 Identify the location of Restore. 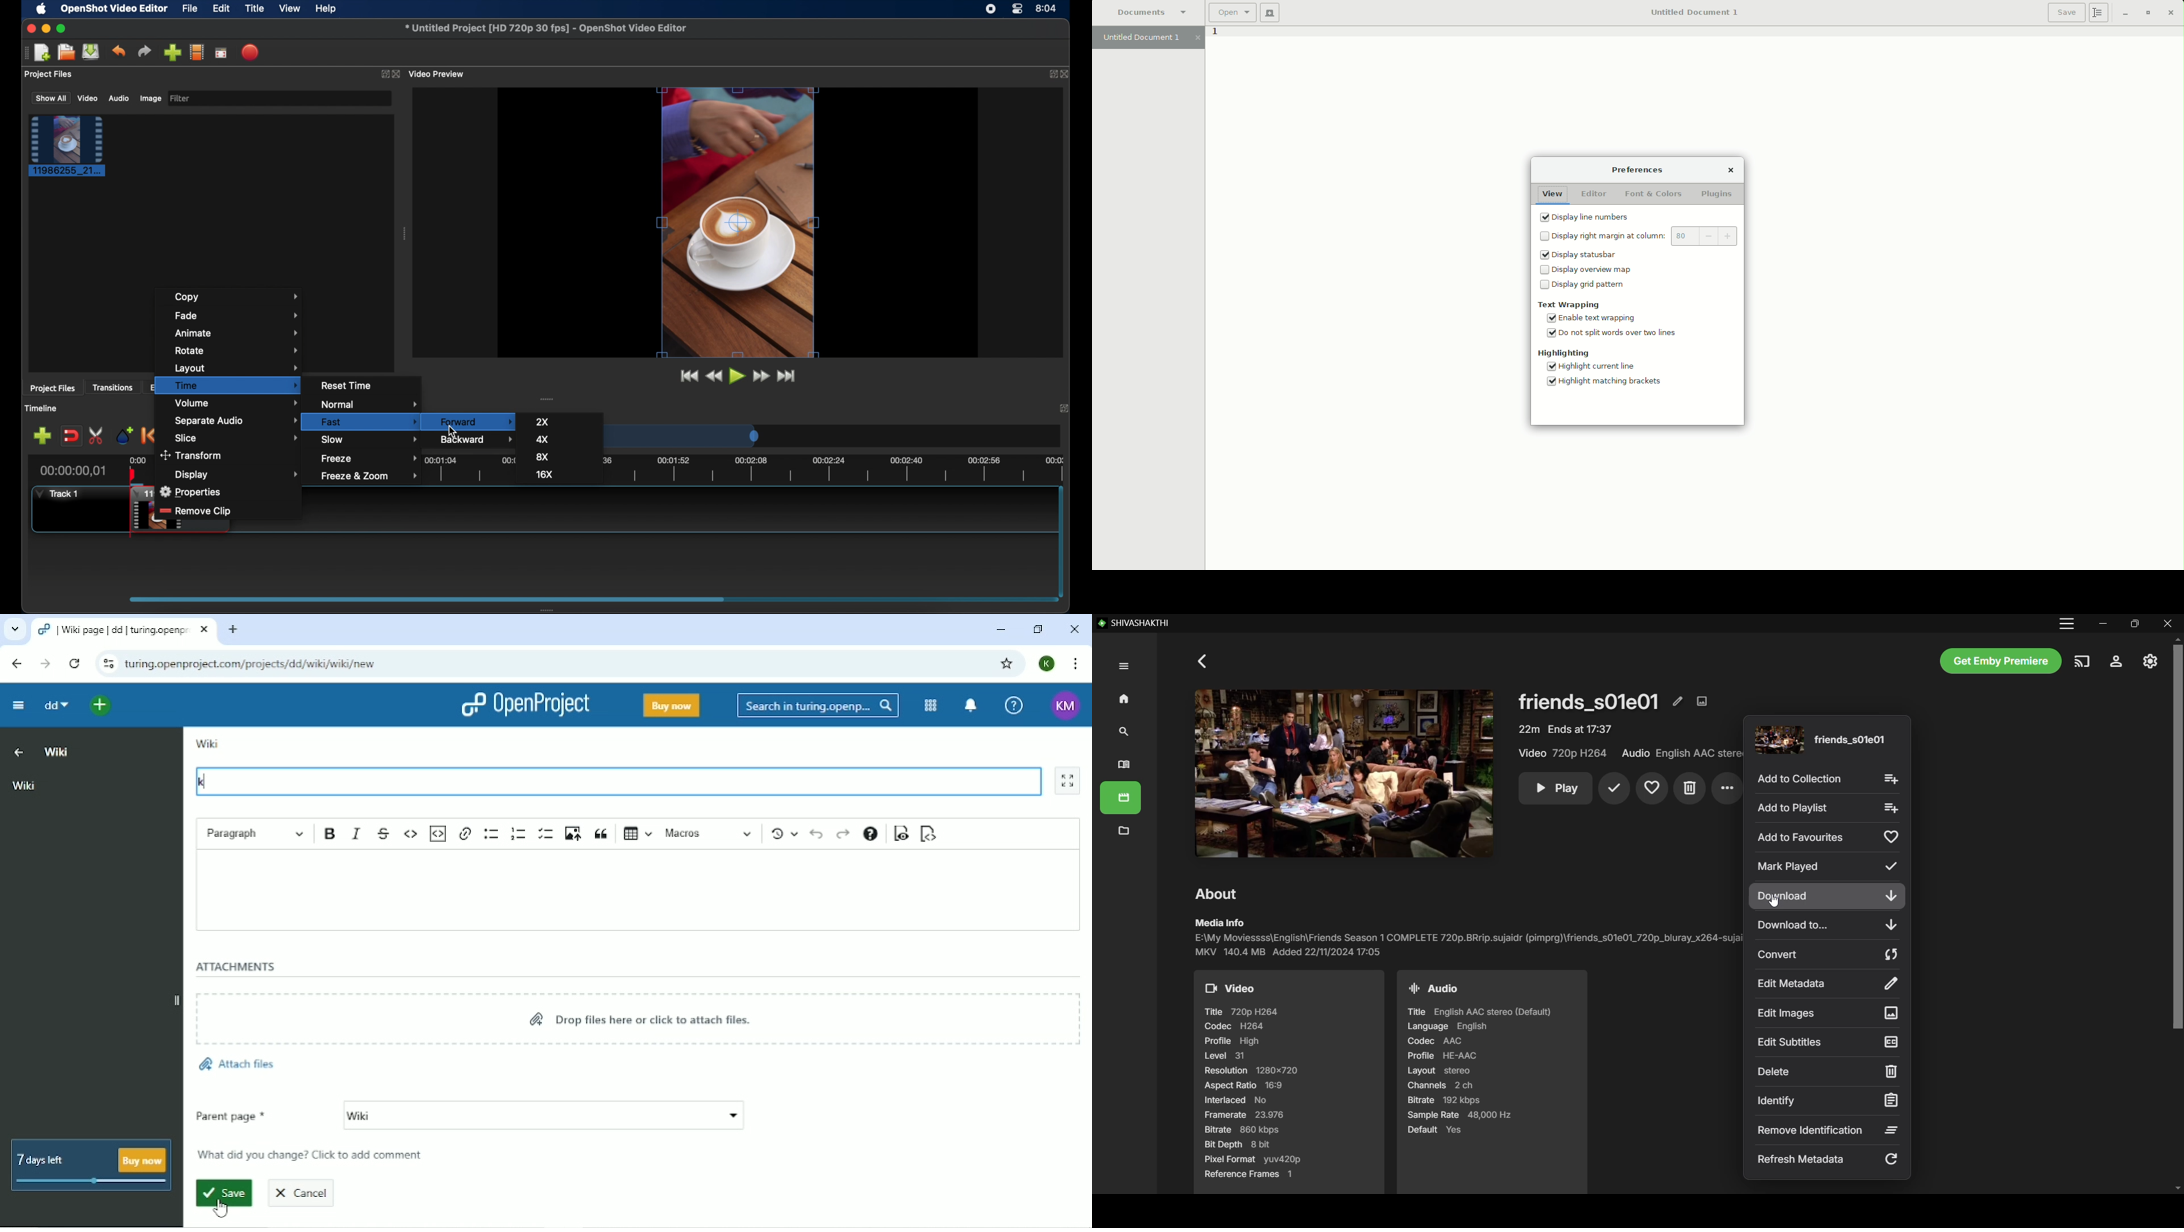
(2122, 14).